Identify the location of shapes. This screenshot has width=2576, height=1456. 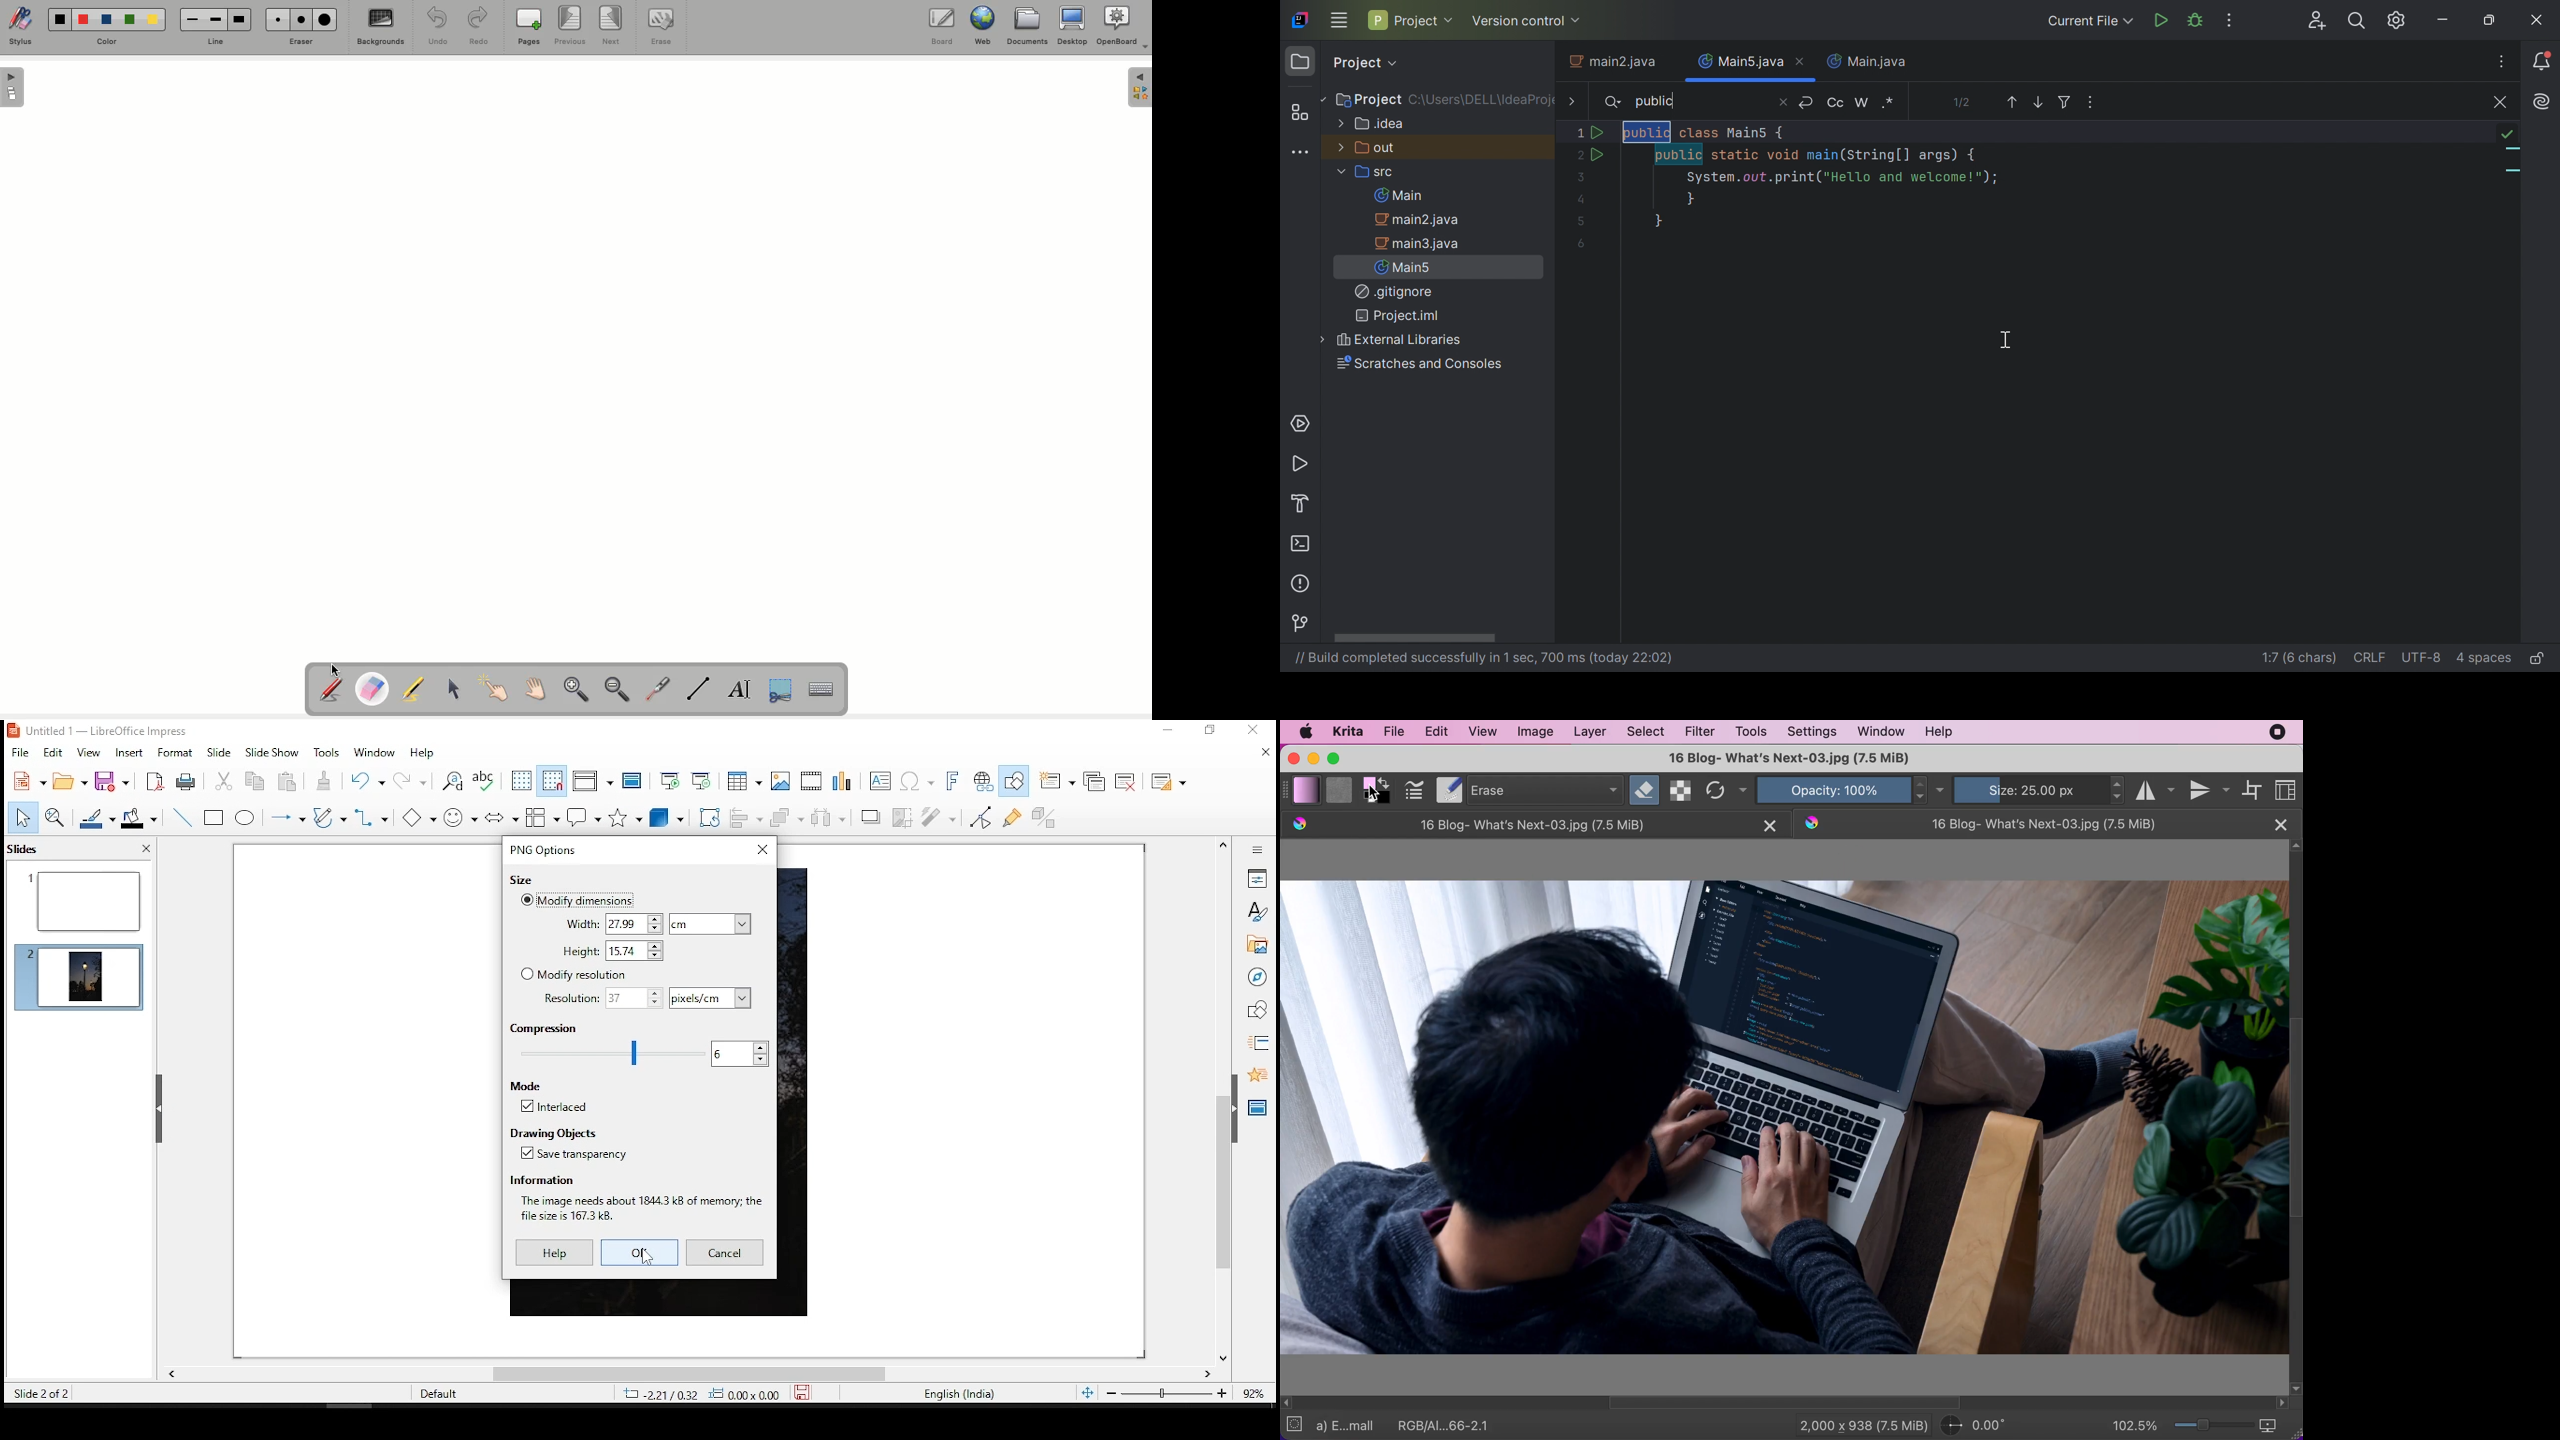
(1259, 1013).